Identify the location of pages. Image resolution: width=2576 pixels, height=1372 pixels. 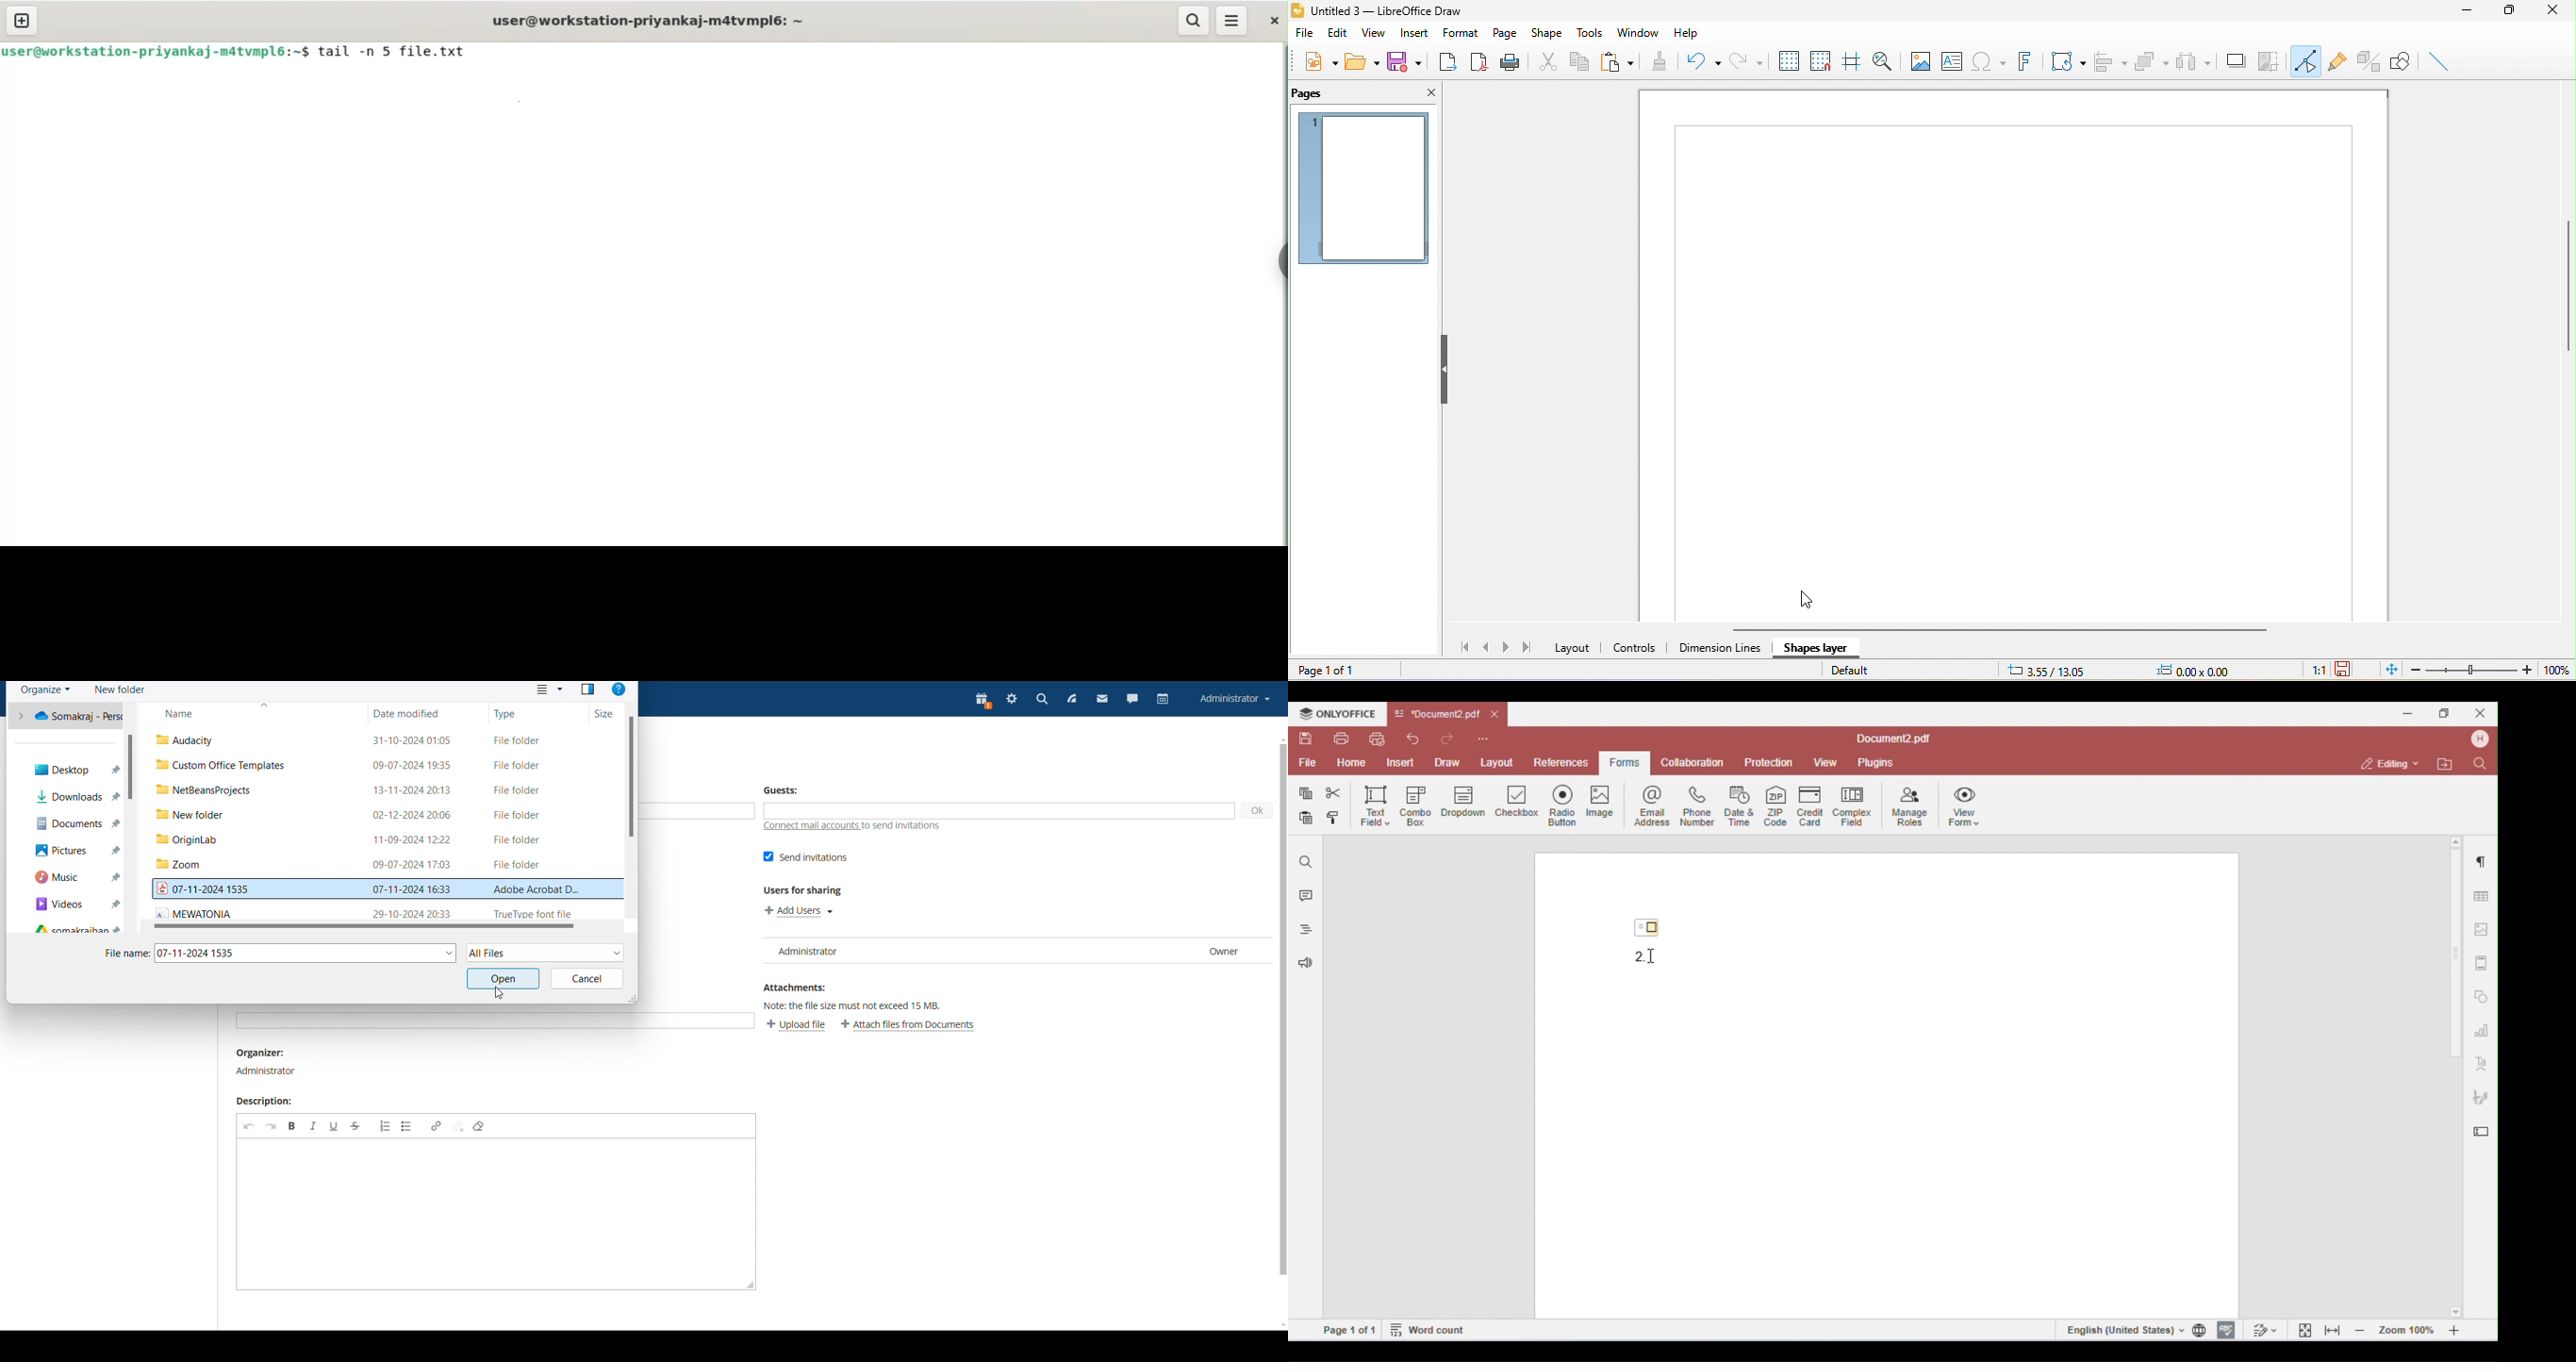
(1319, 95).